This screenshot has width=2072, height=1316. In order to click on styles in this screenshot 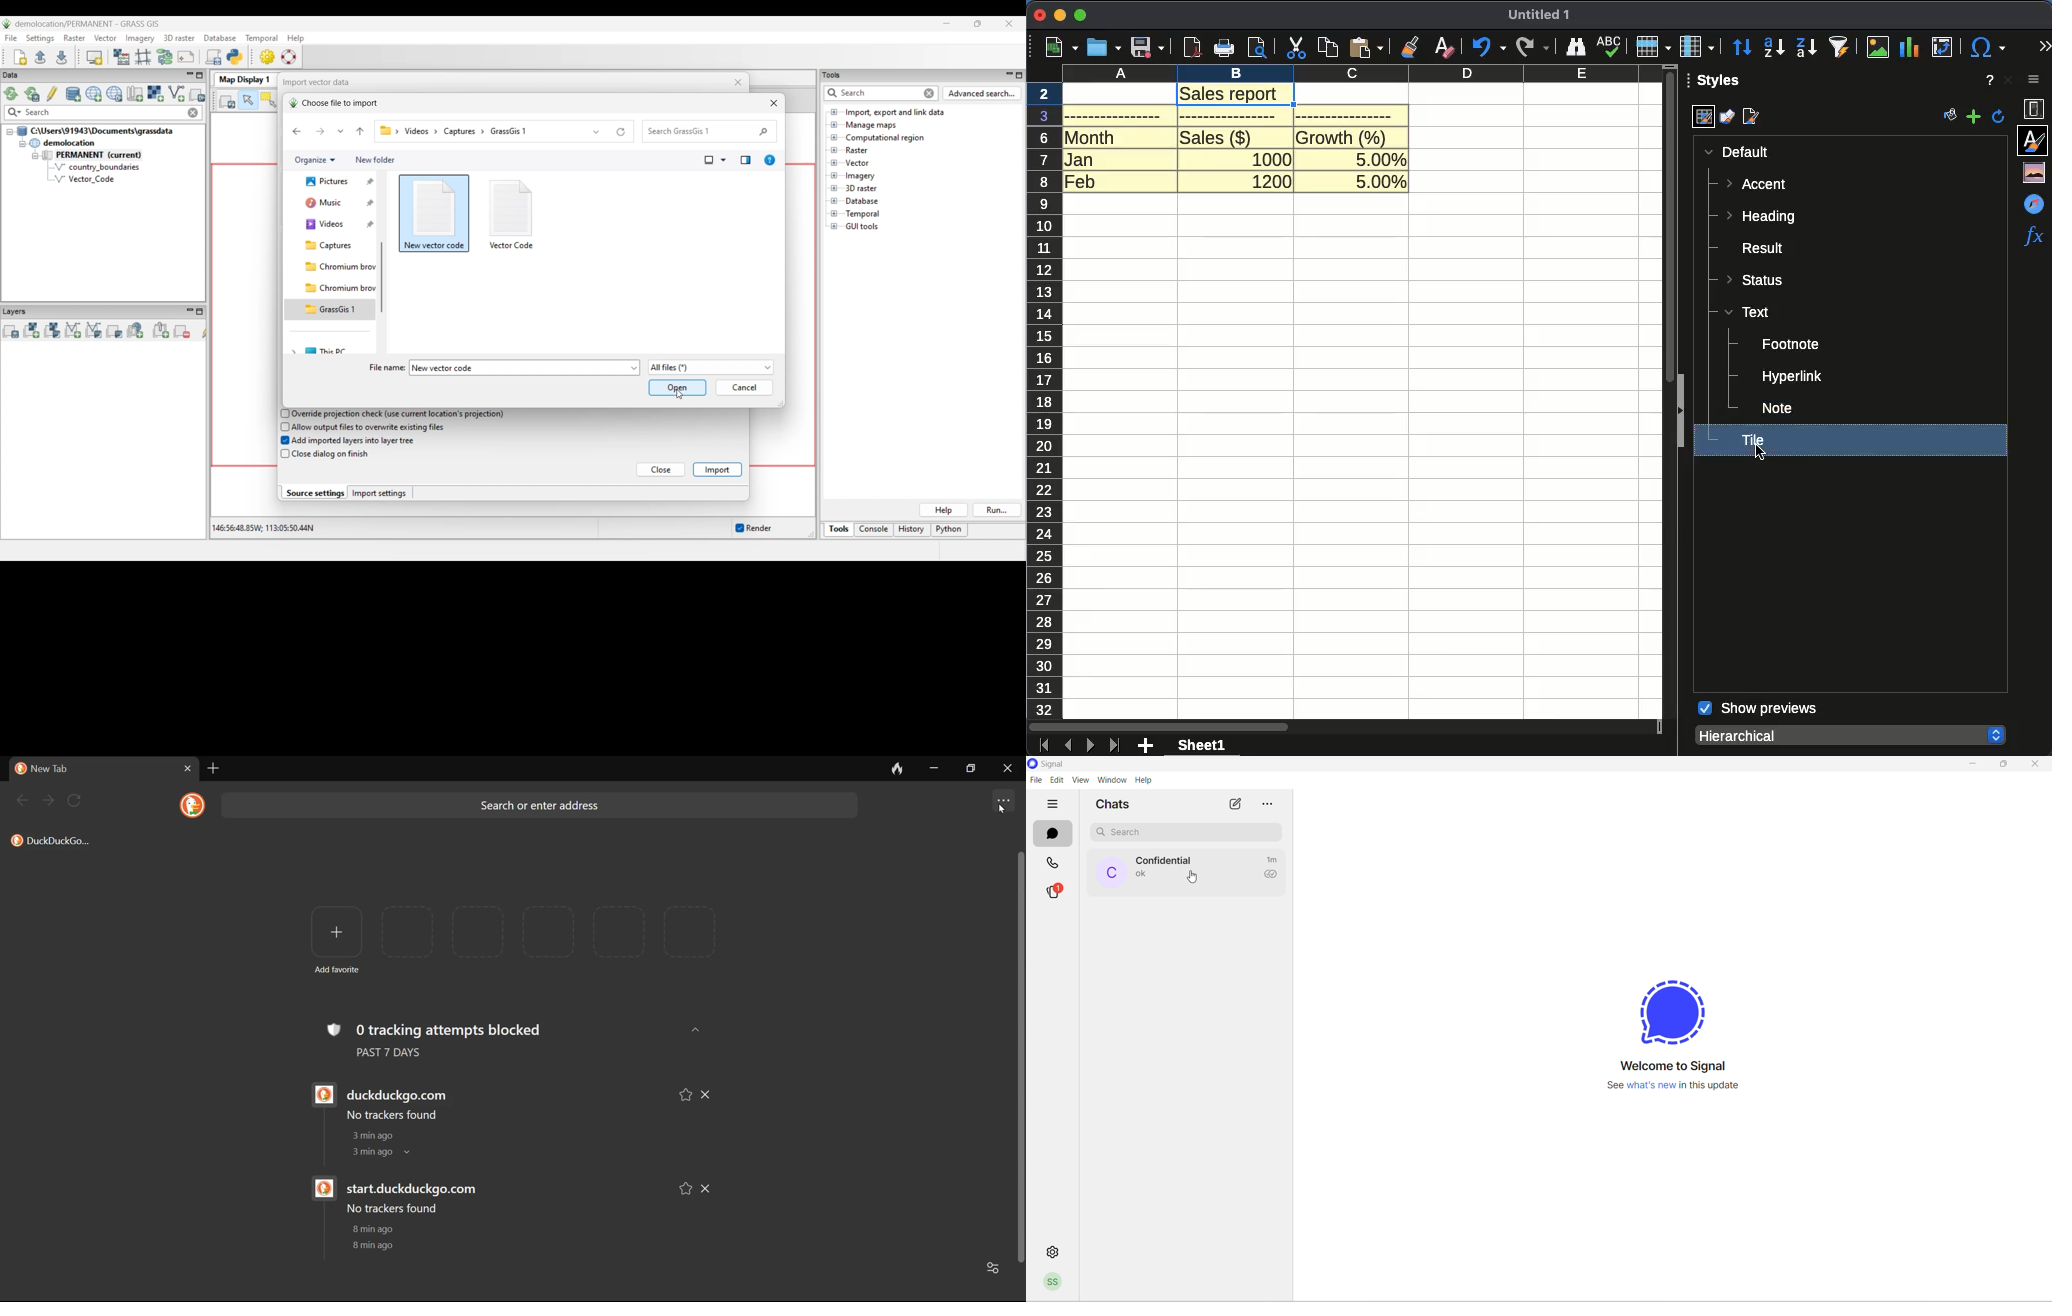, I will do `click(2035, 139)`.